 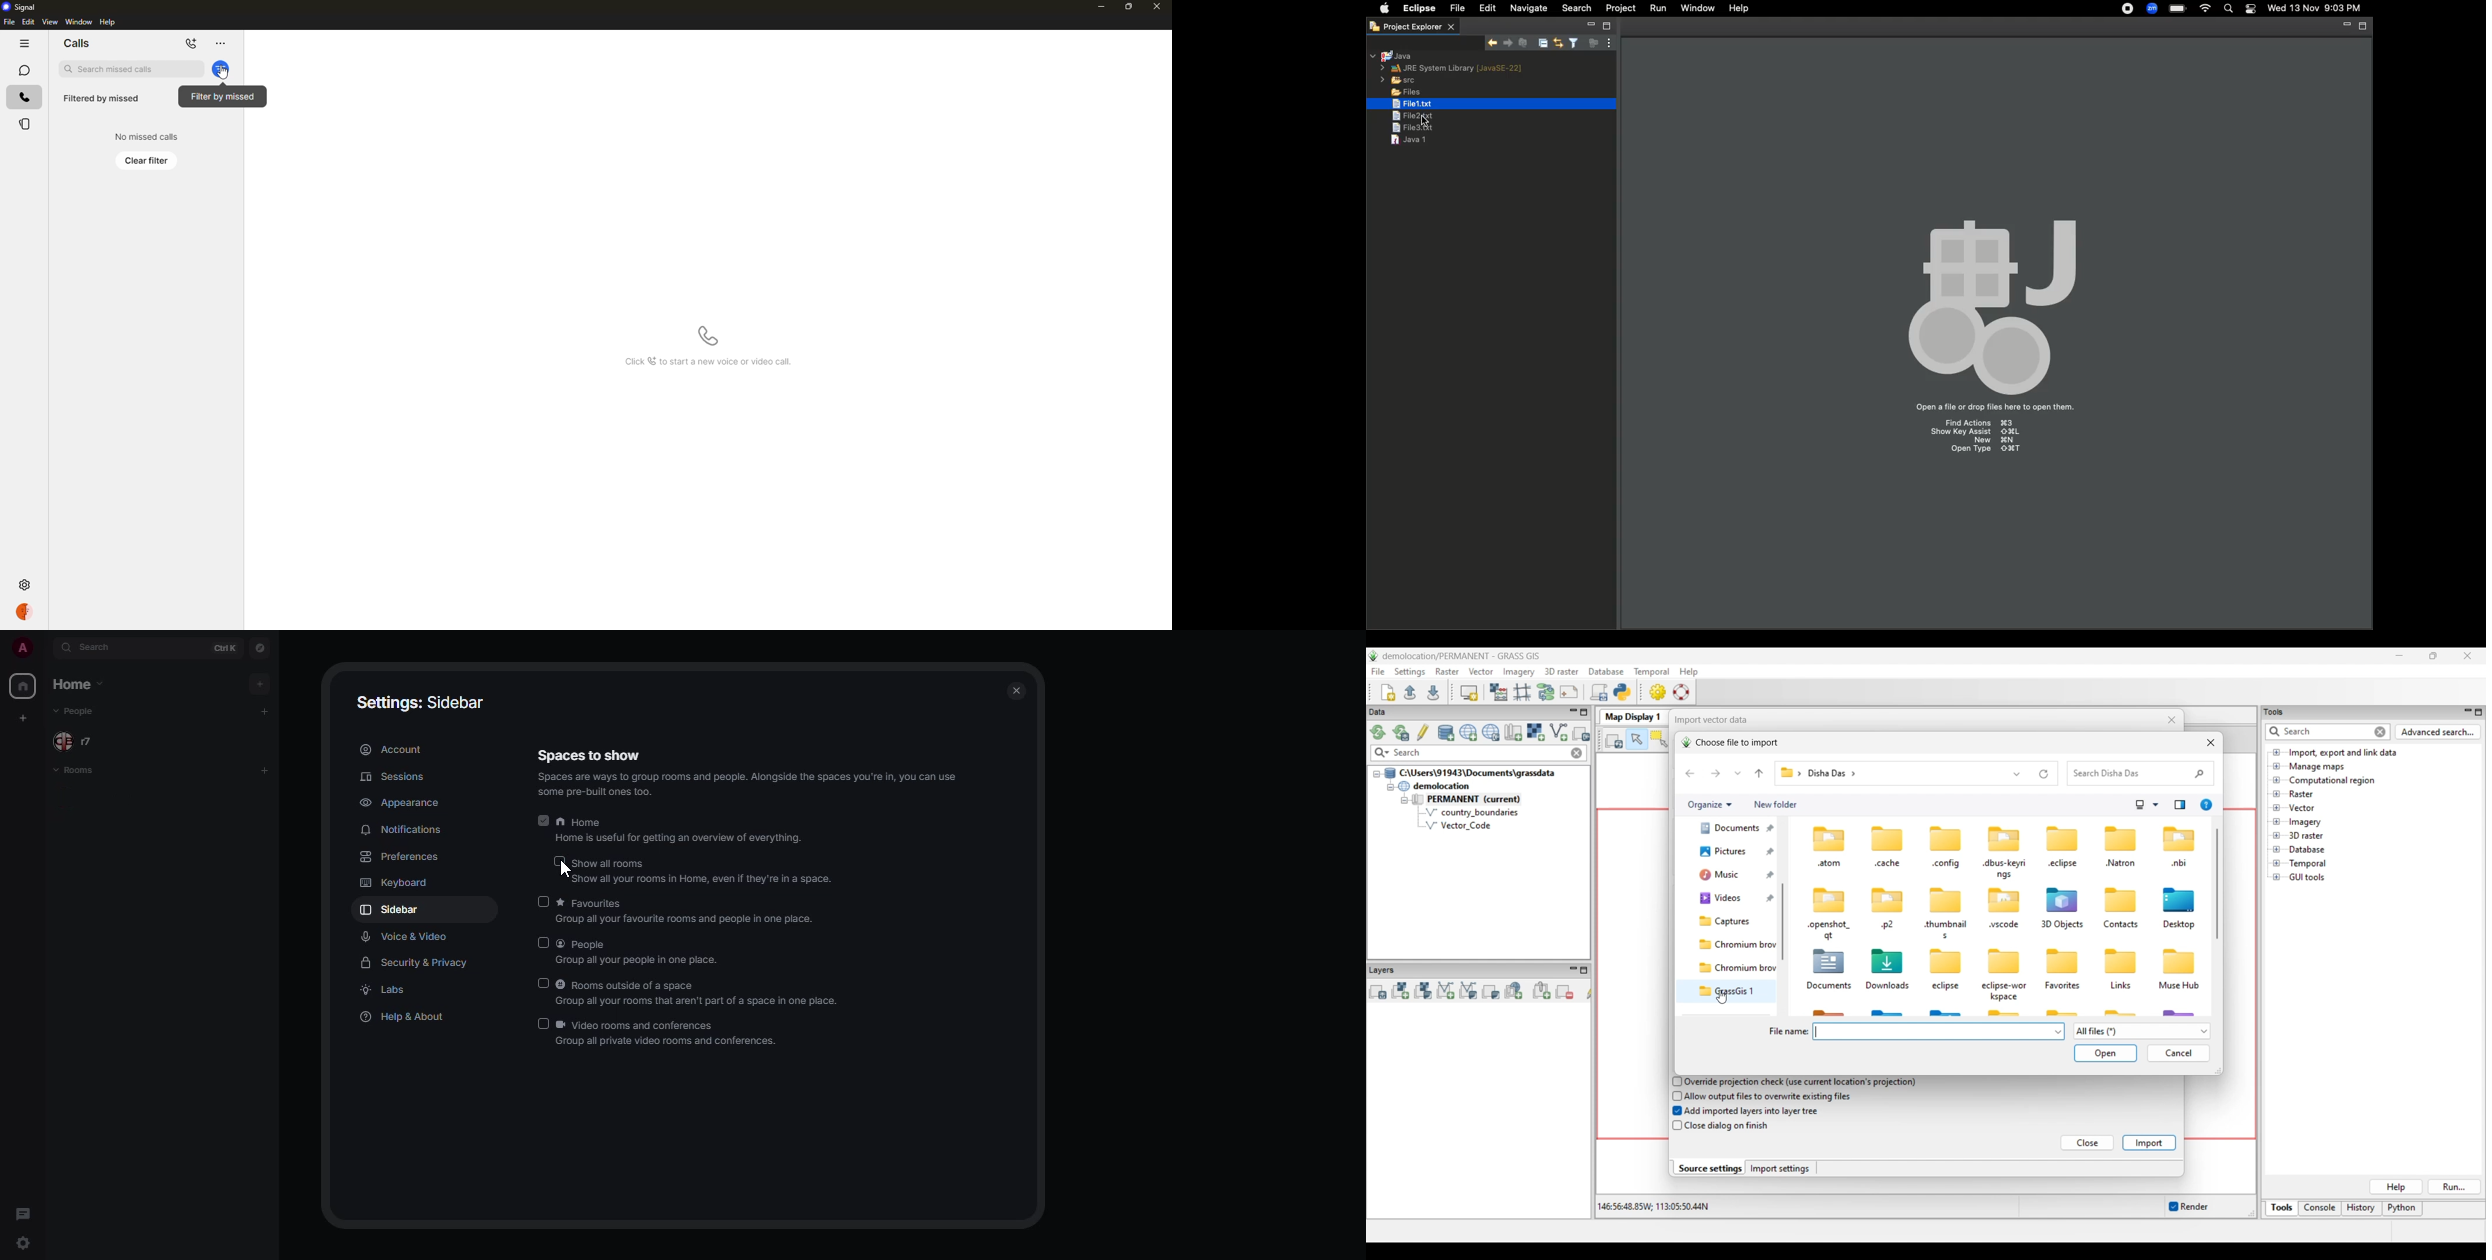 I want to click on hide tabs, so click(x=24, y=44).